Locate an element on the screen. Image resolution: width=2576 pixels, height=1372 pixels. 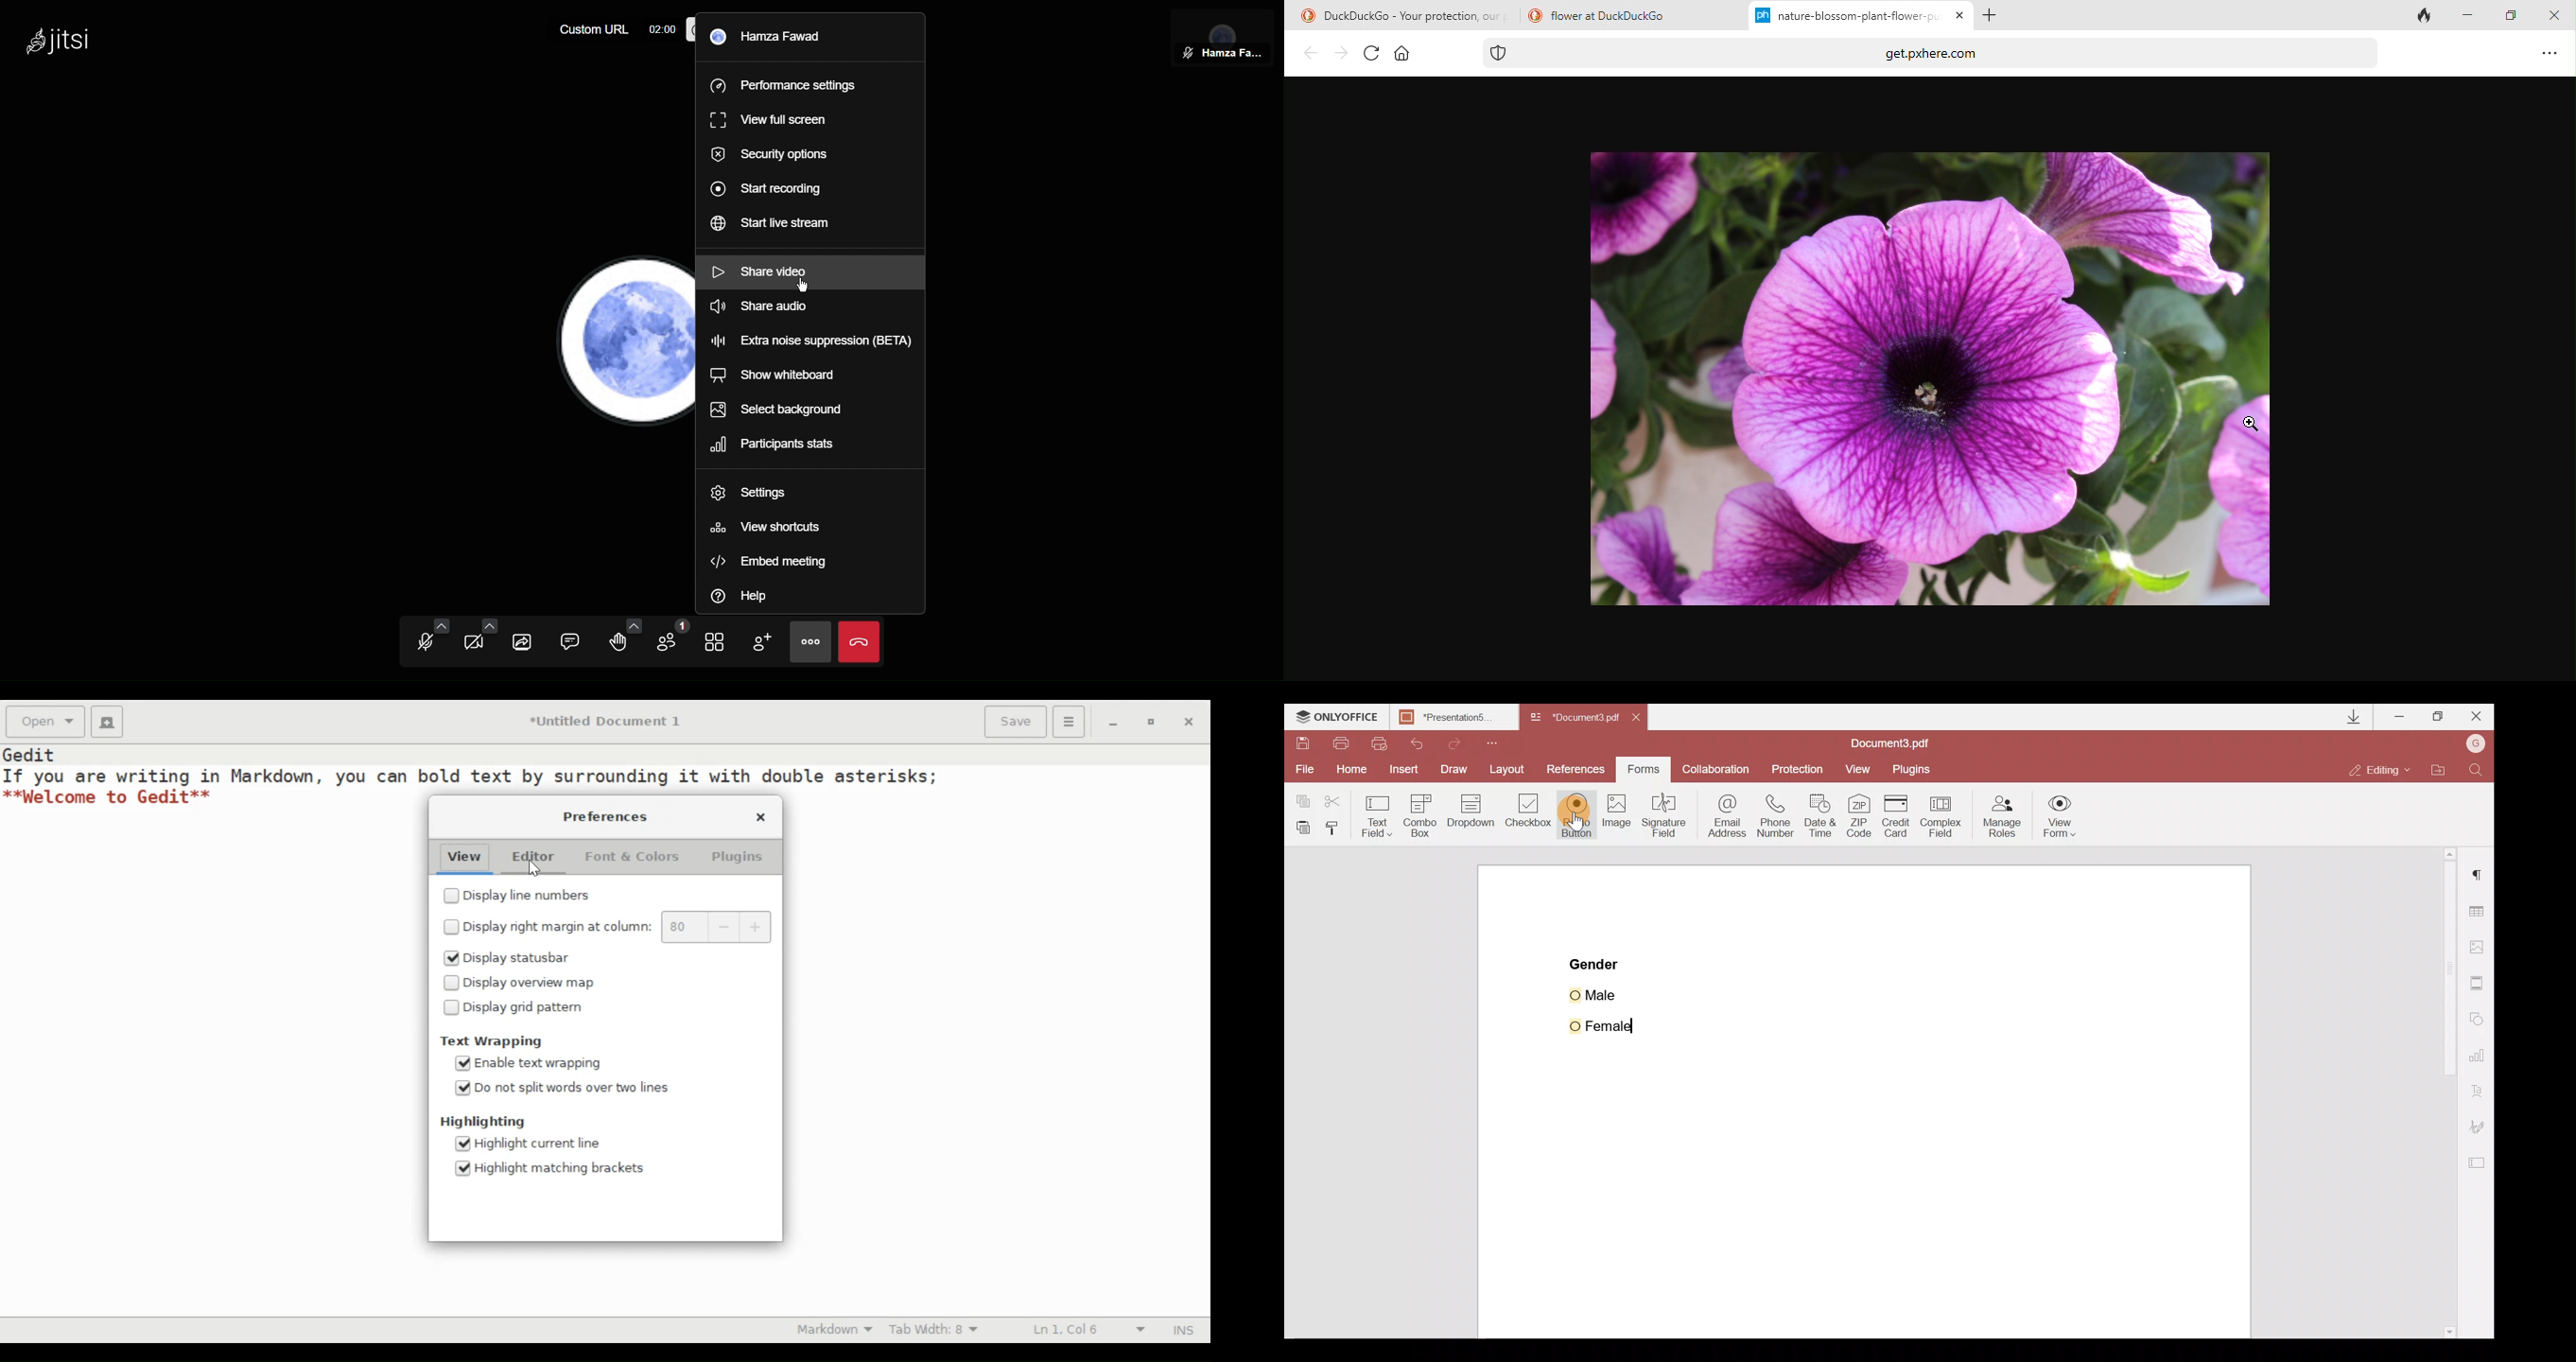
Chart settings is located at coordinates (2479, 1060).